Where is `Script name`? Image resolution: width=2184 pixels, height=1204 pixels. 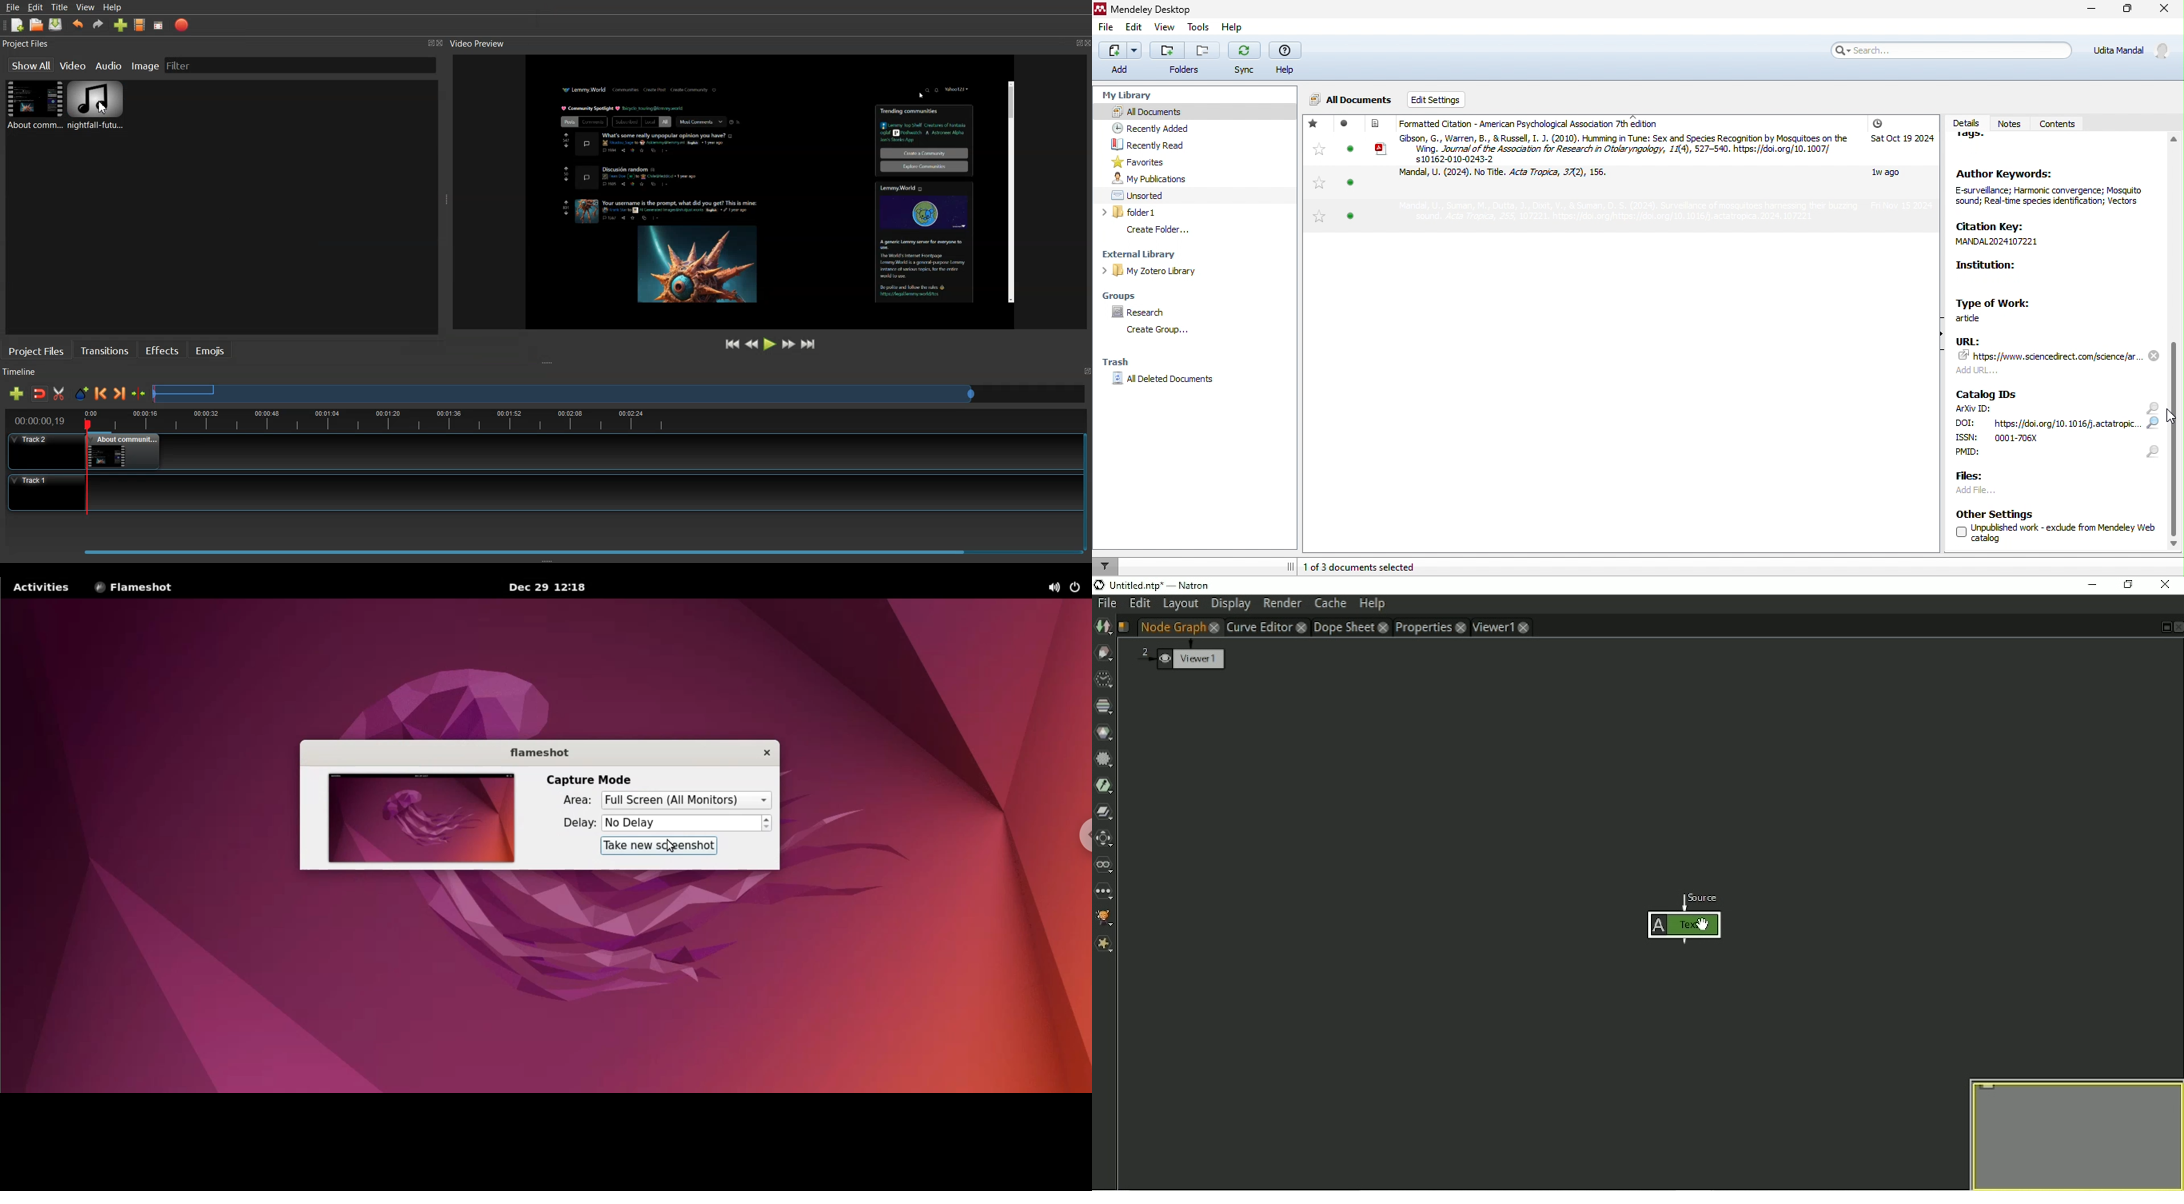
Script name is located at coordinates (1123, 627).